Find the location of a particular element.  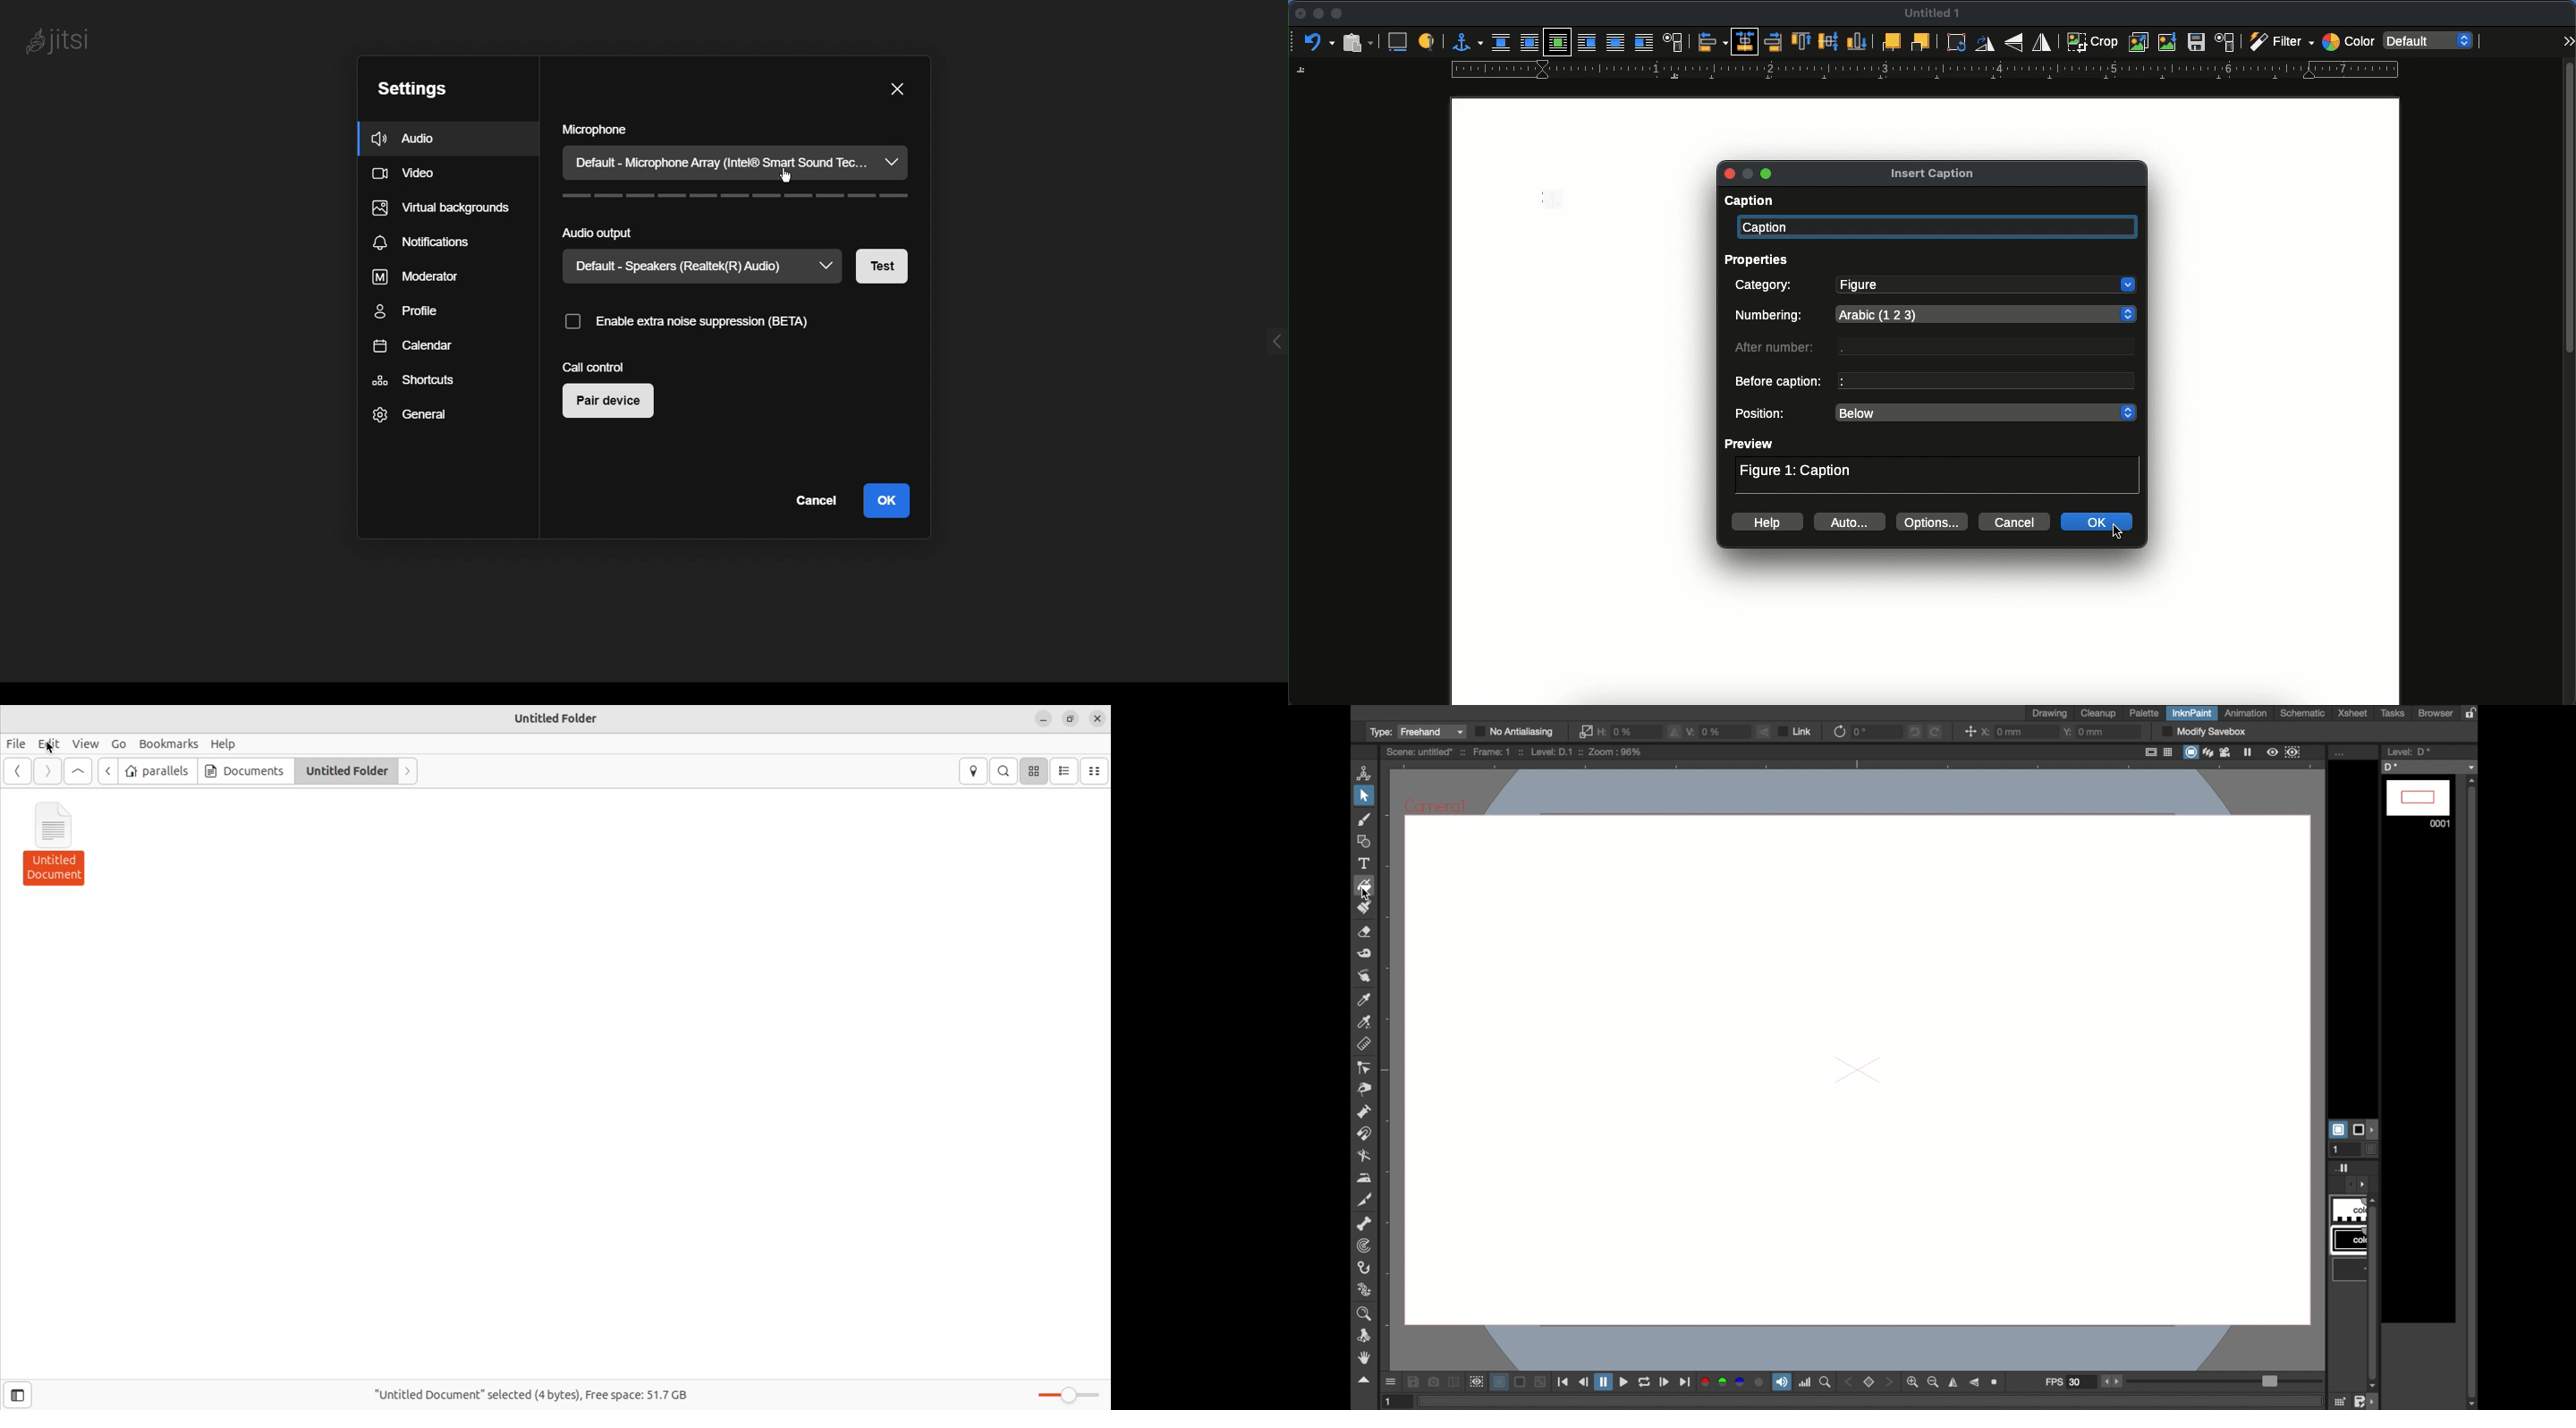

x is located at coordinates (2003, 732).